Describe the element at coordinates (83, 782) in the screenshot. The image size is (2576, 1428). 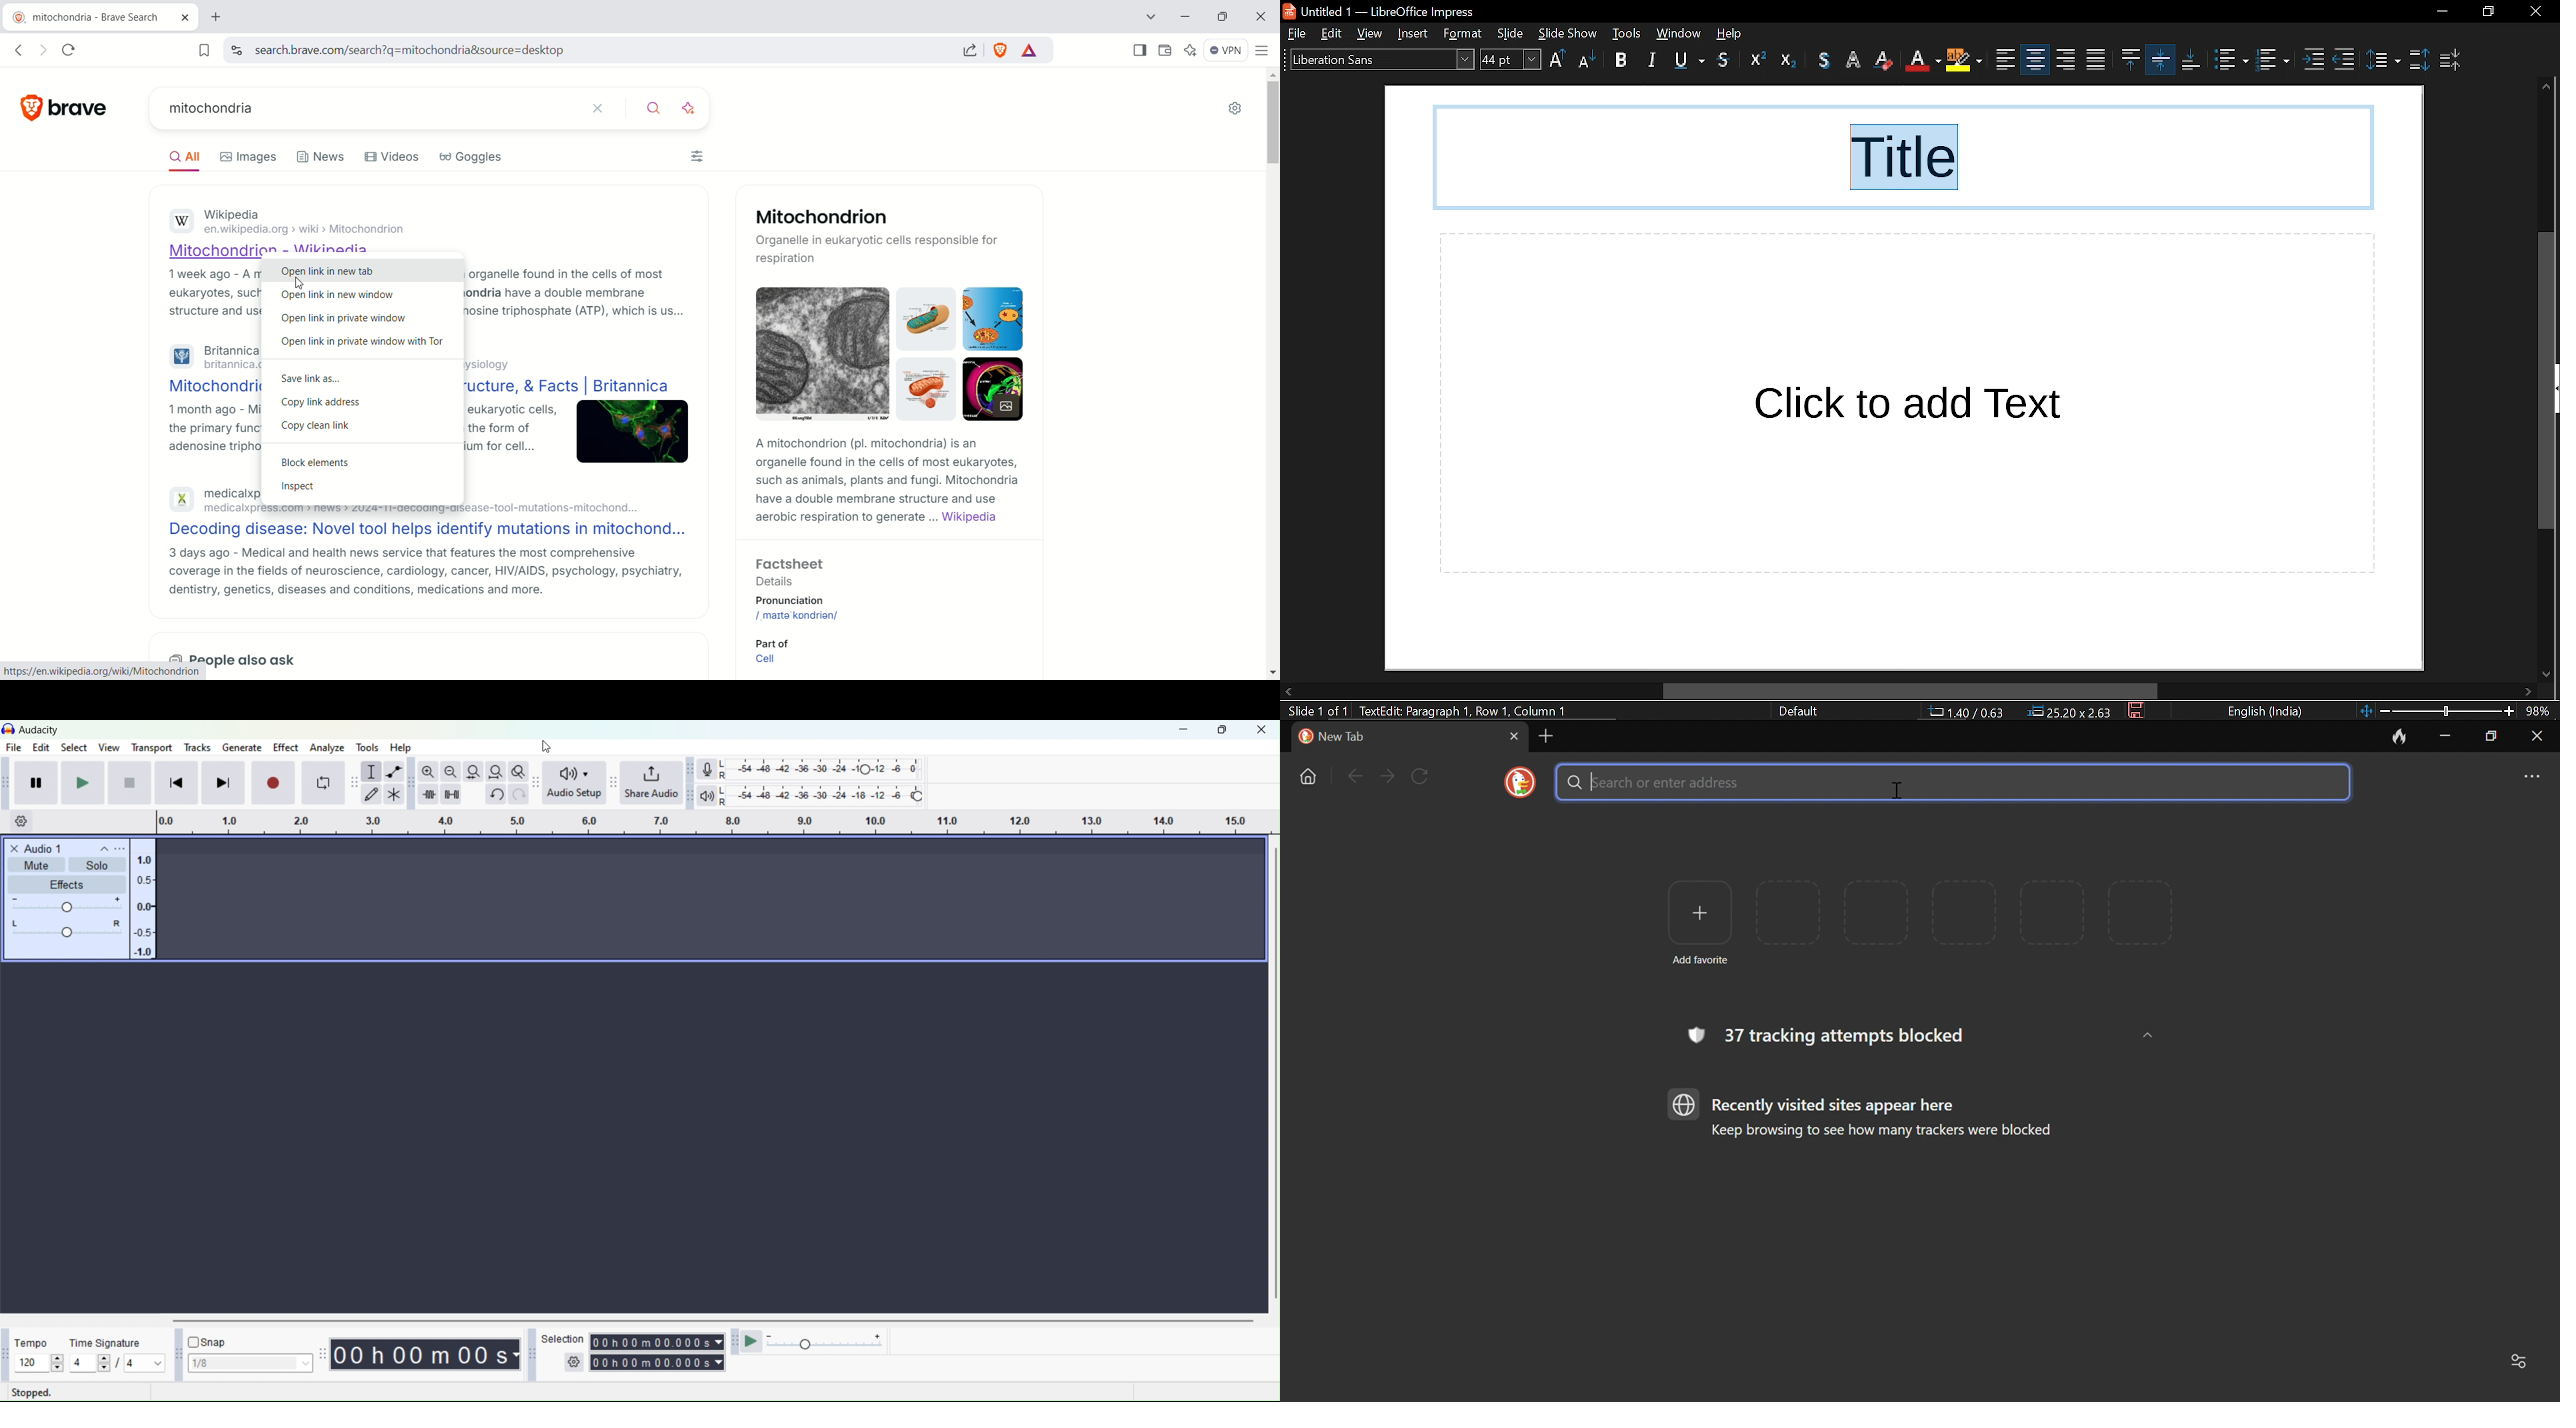
I see `Play` at that location.